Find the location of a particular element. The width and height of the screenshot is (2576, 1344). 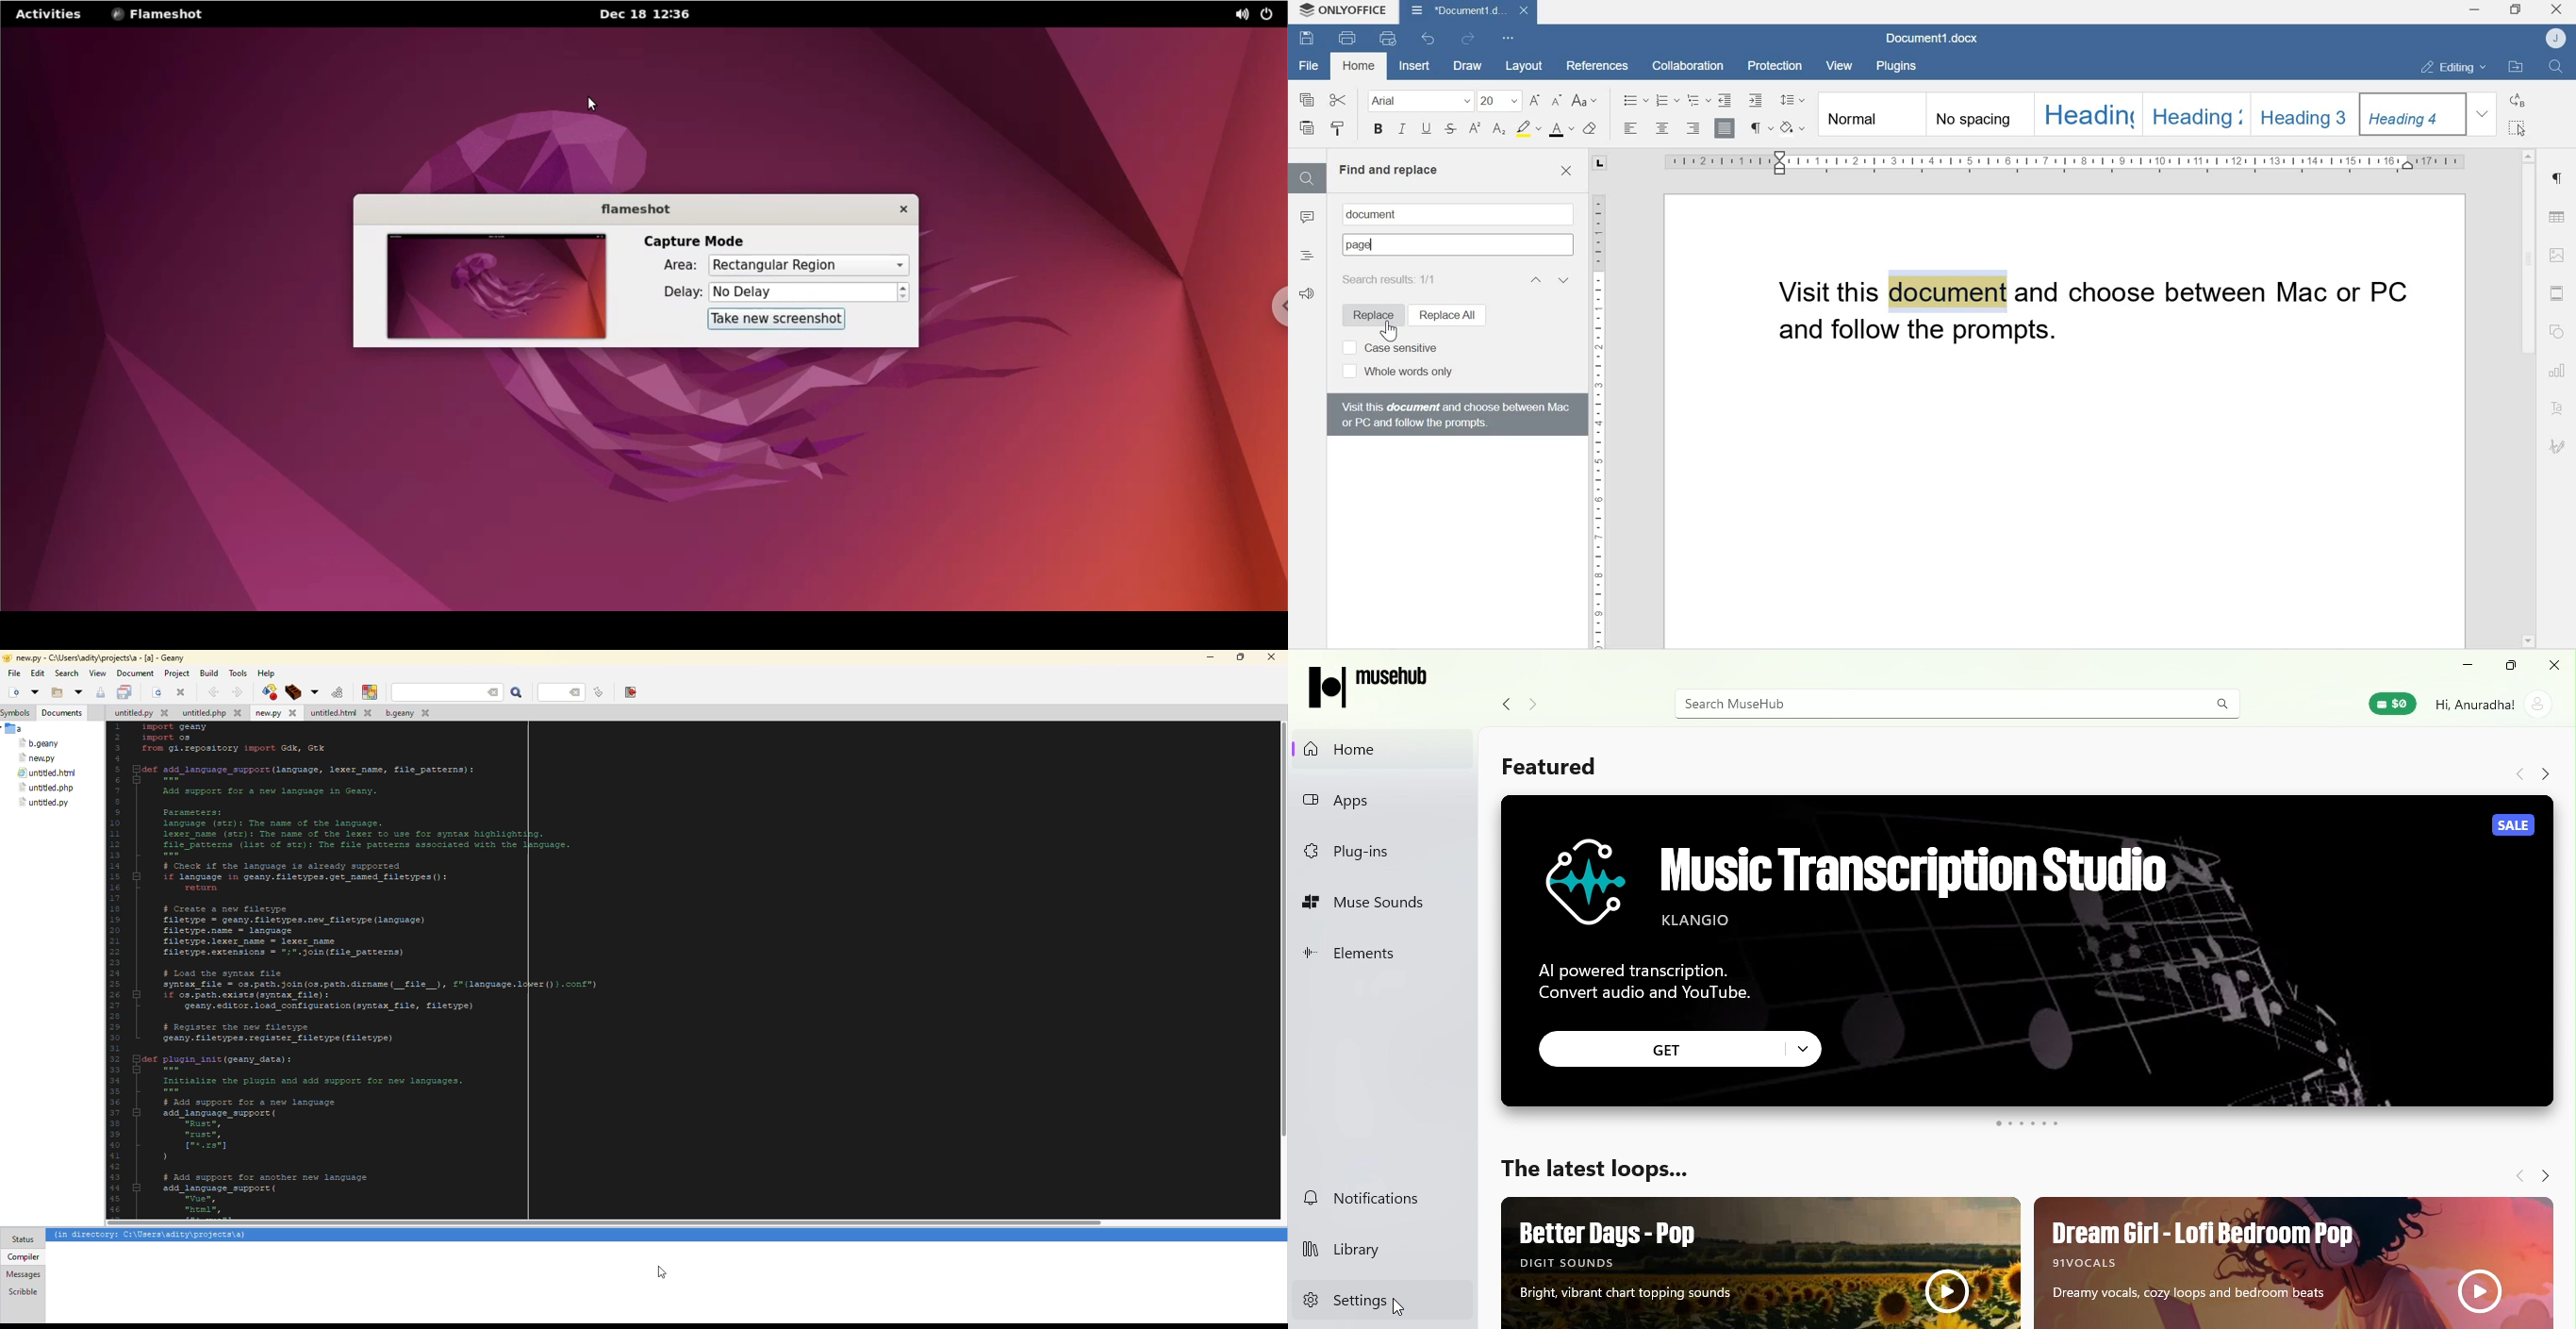

date and menu is located at coordinates (643, 15).